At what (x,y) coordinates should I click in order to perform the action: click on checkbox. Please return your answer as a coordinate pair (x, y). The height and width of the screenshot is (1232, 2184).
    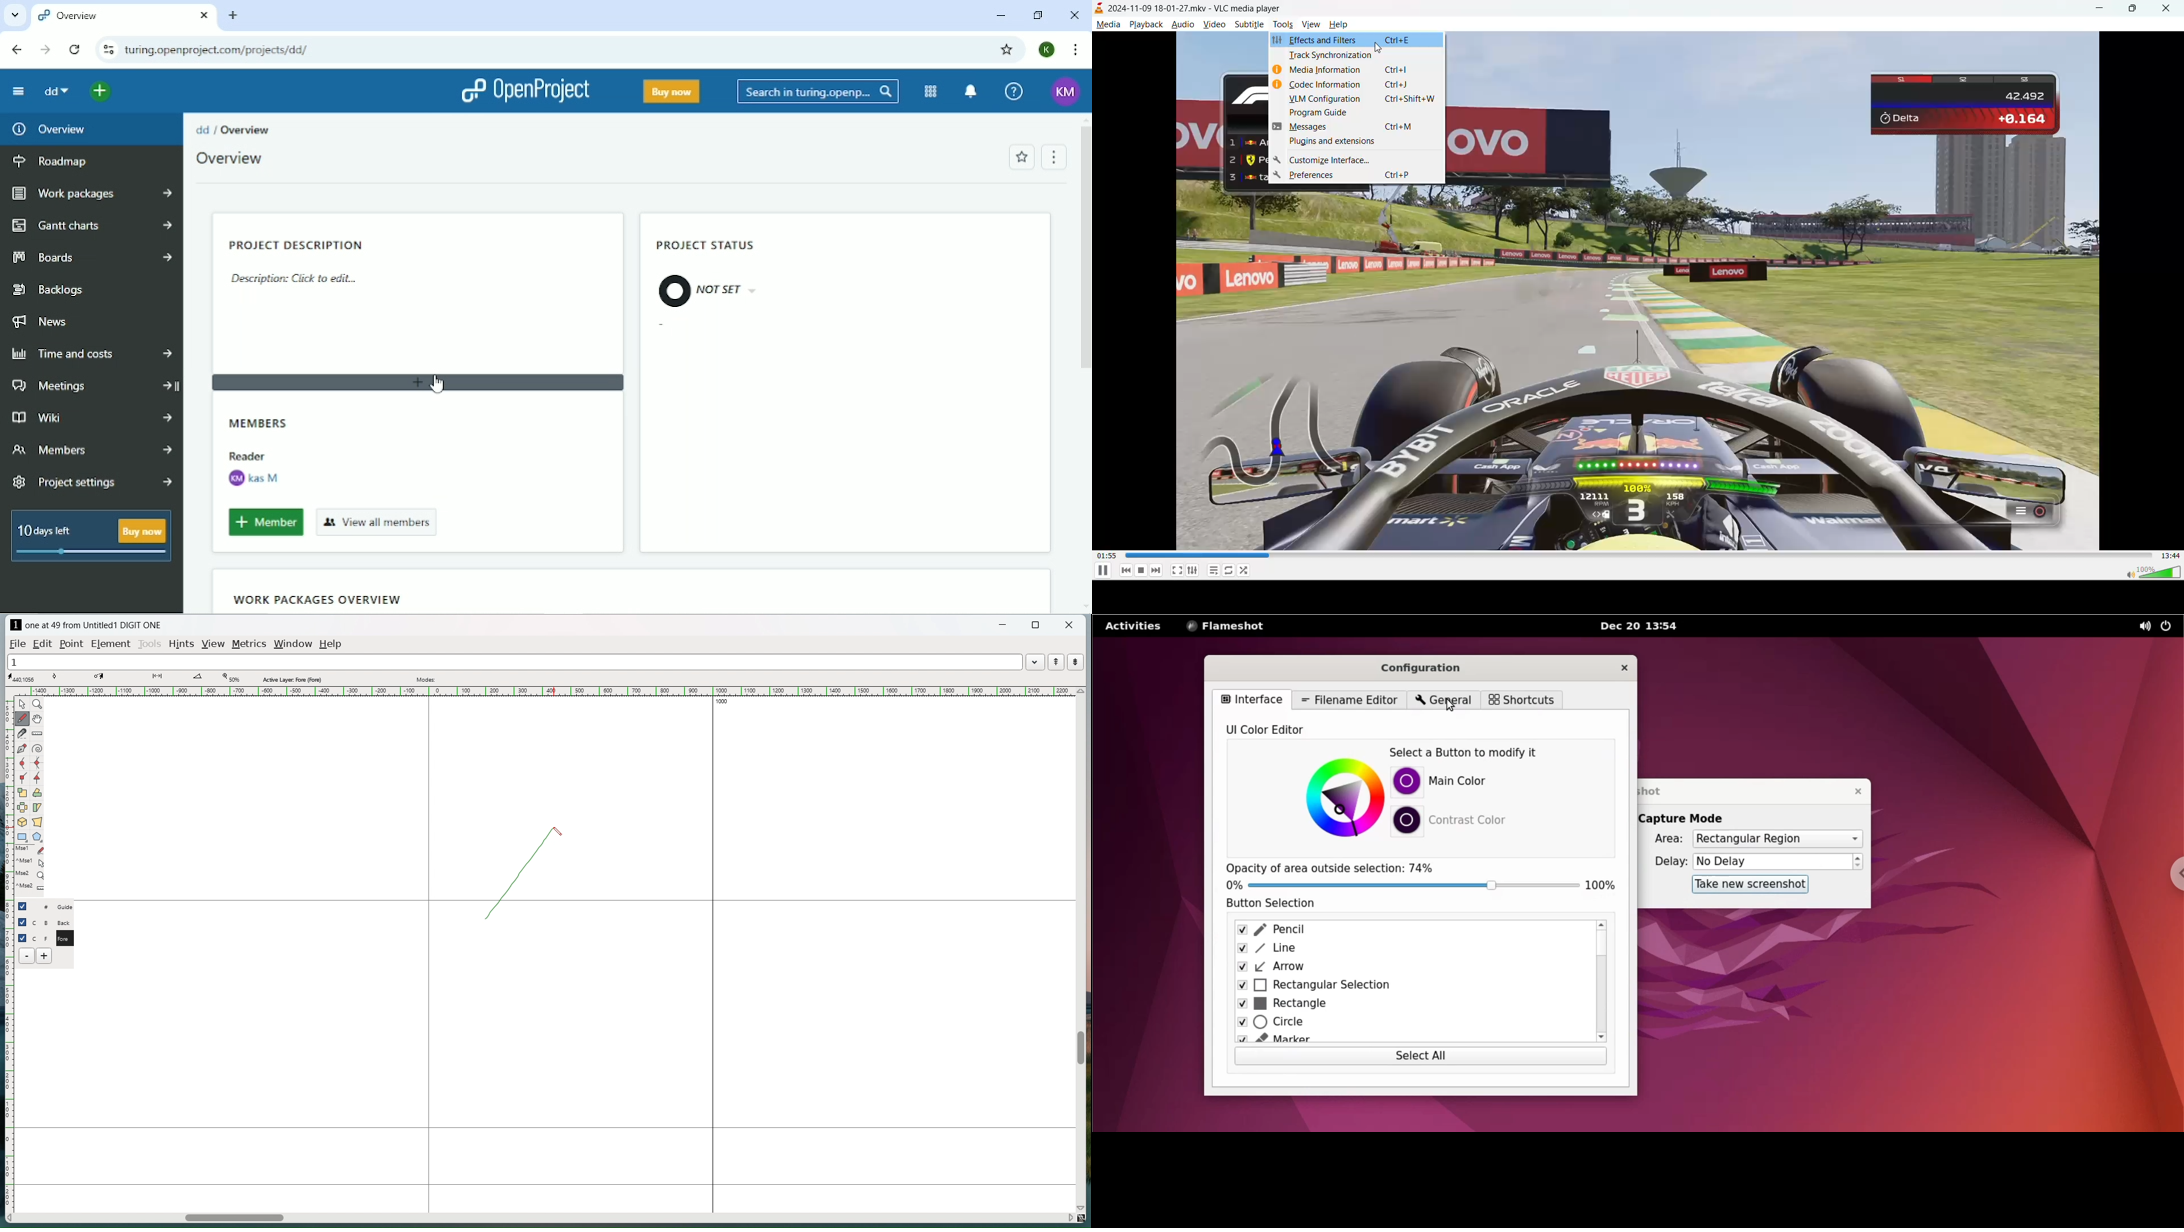
    Looking at the image, I should click on (23, 937).